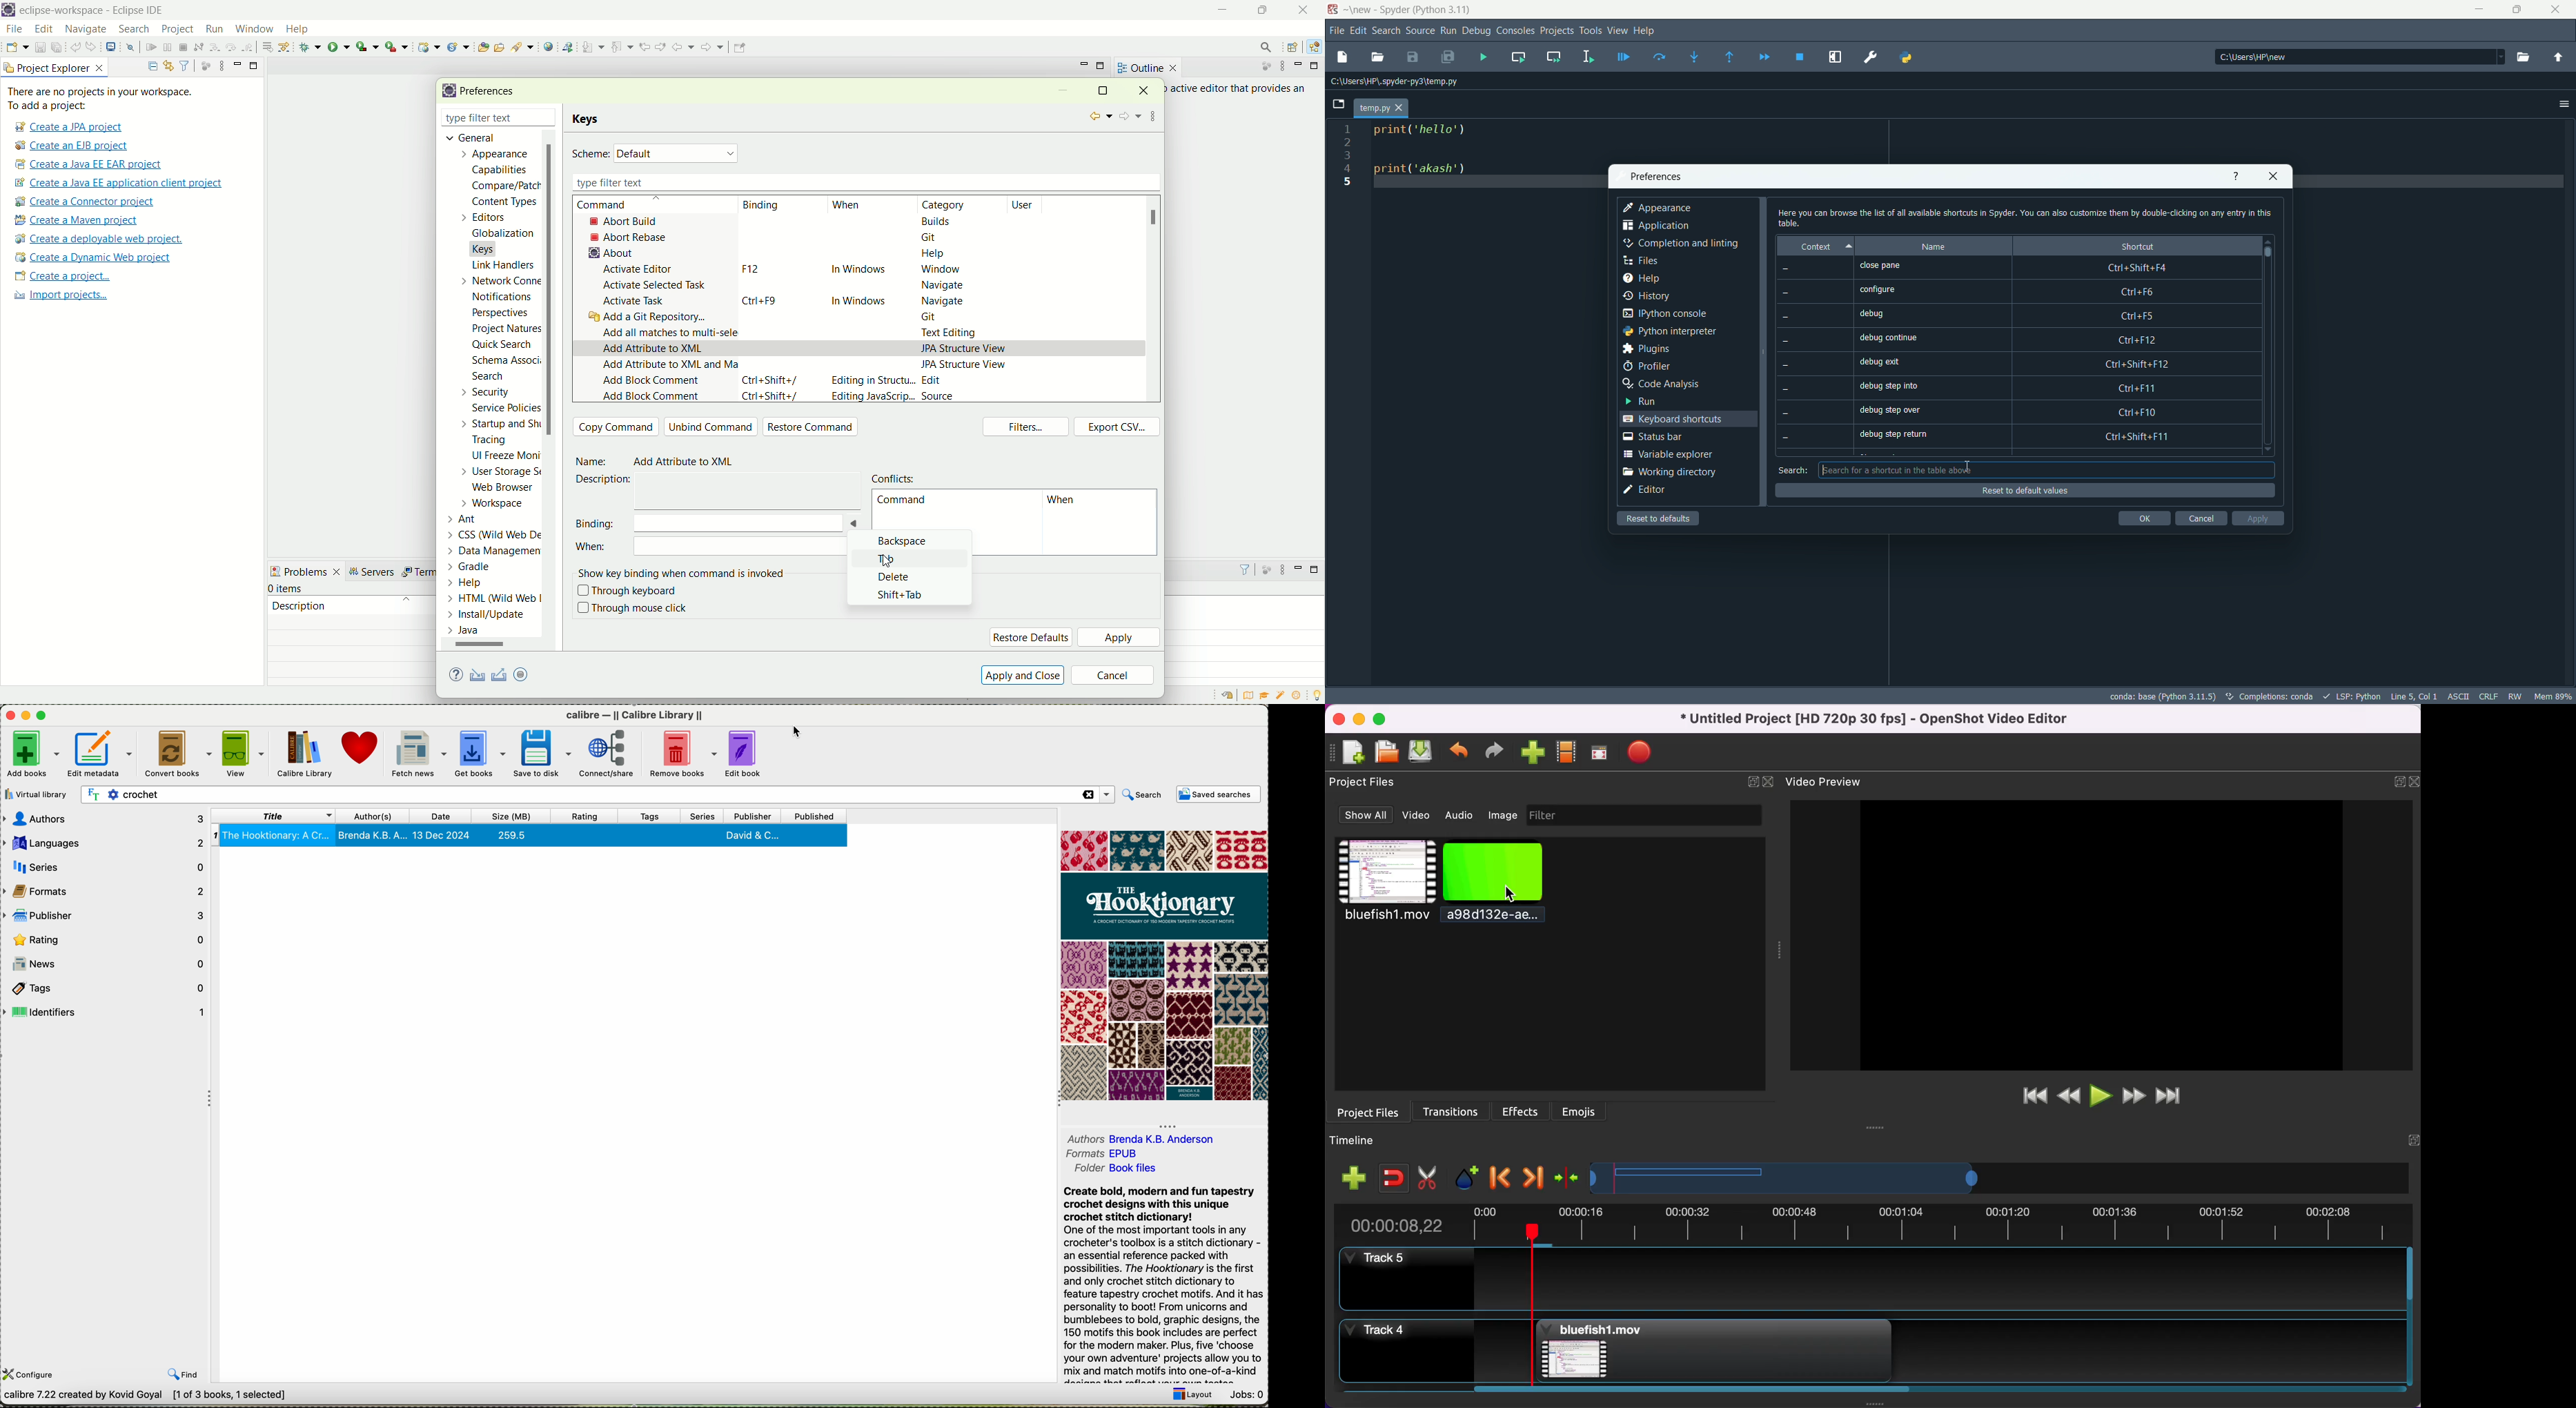 The width and height of the screenshot is (2576, 1428). I want to click on run current cell and go to next one, so click(1554, 55).